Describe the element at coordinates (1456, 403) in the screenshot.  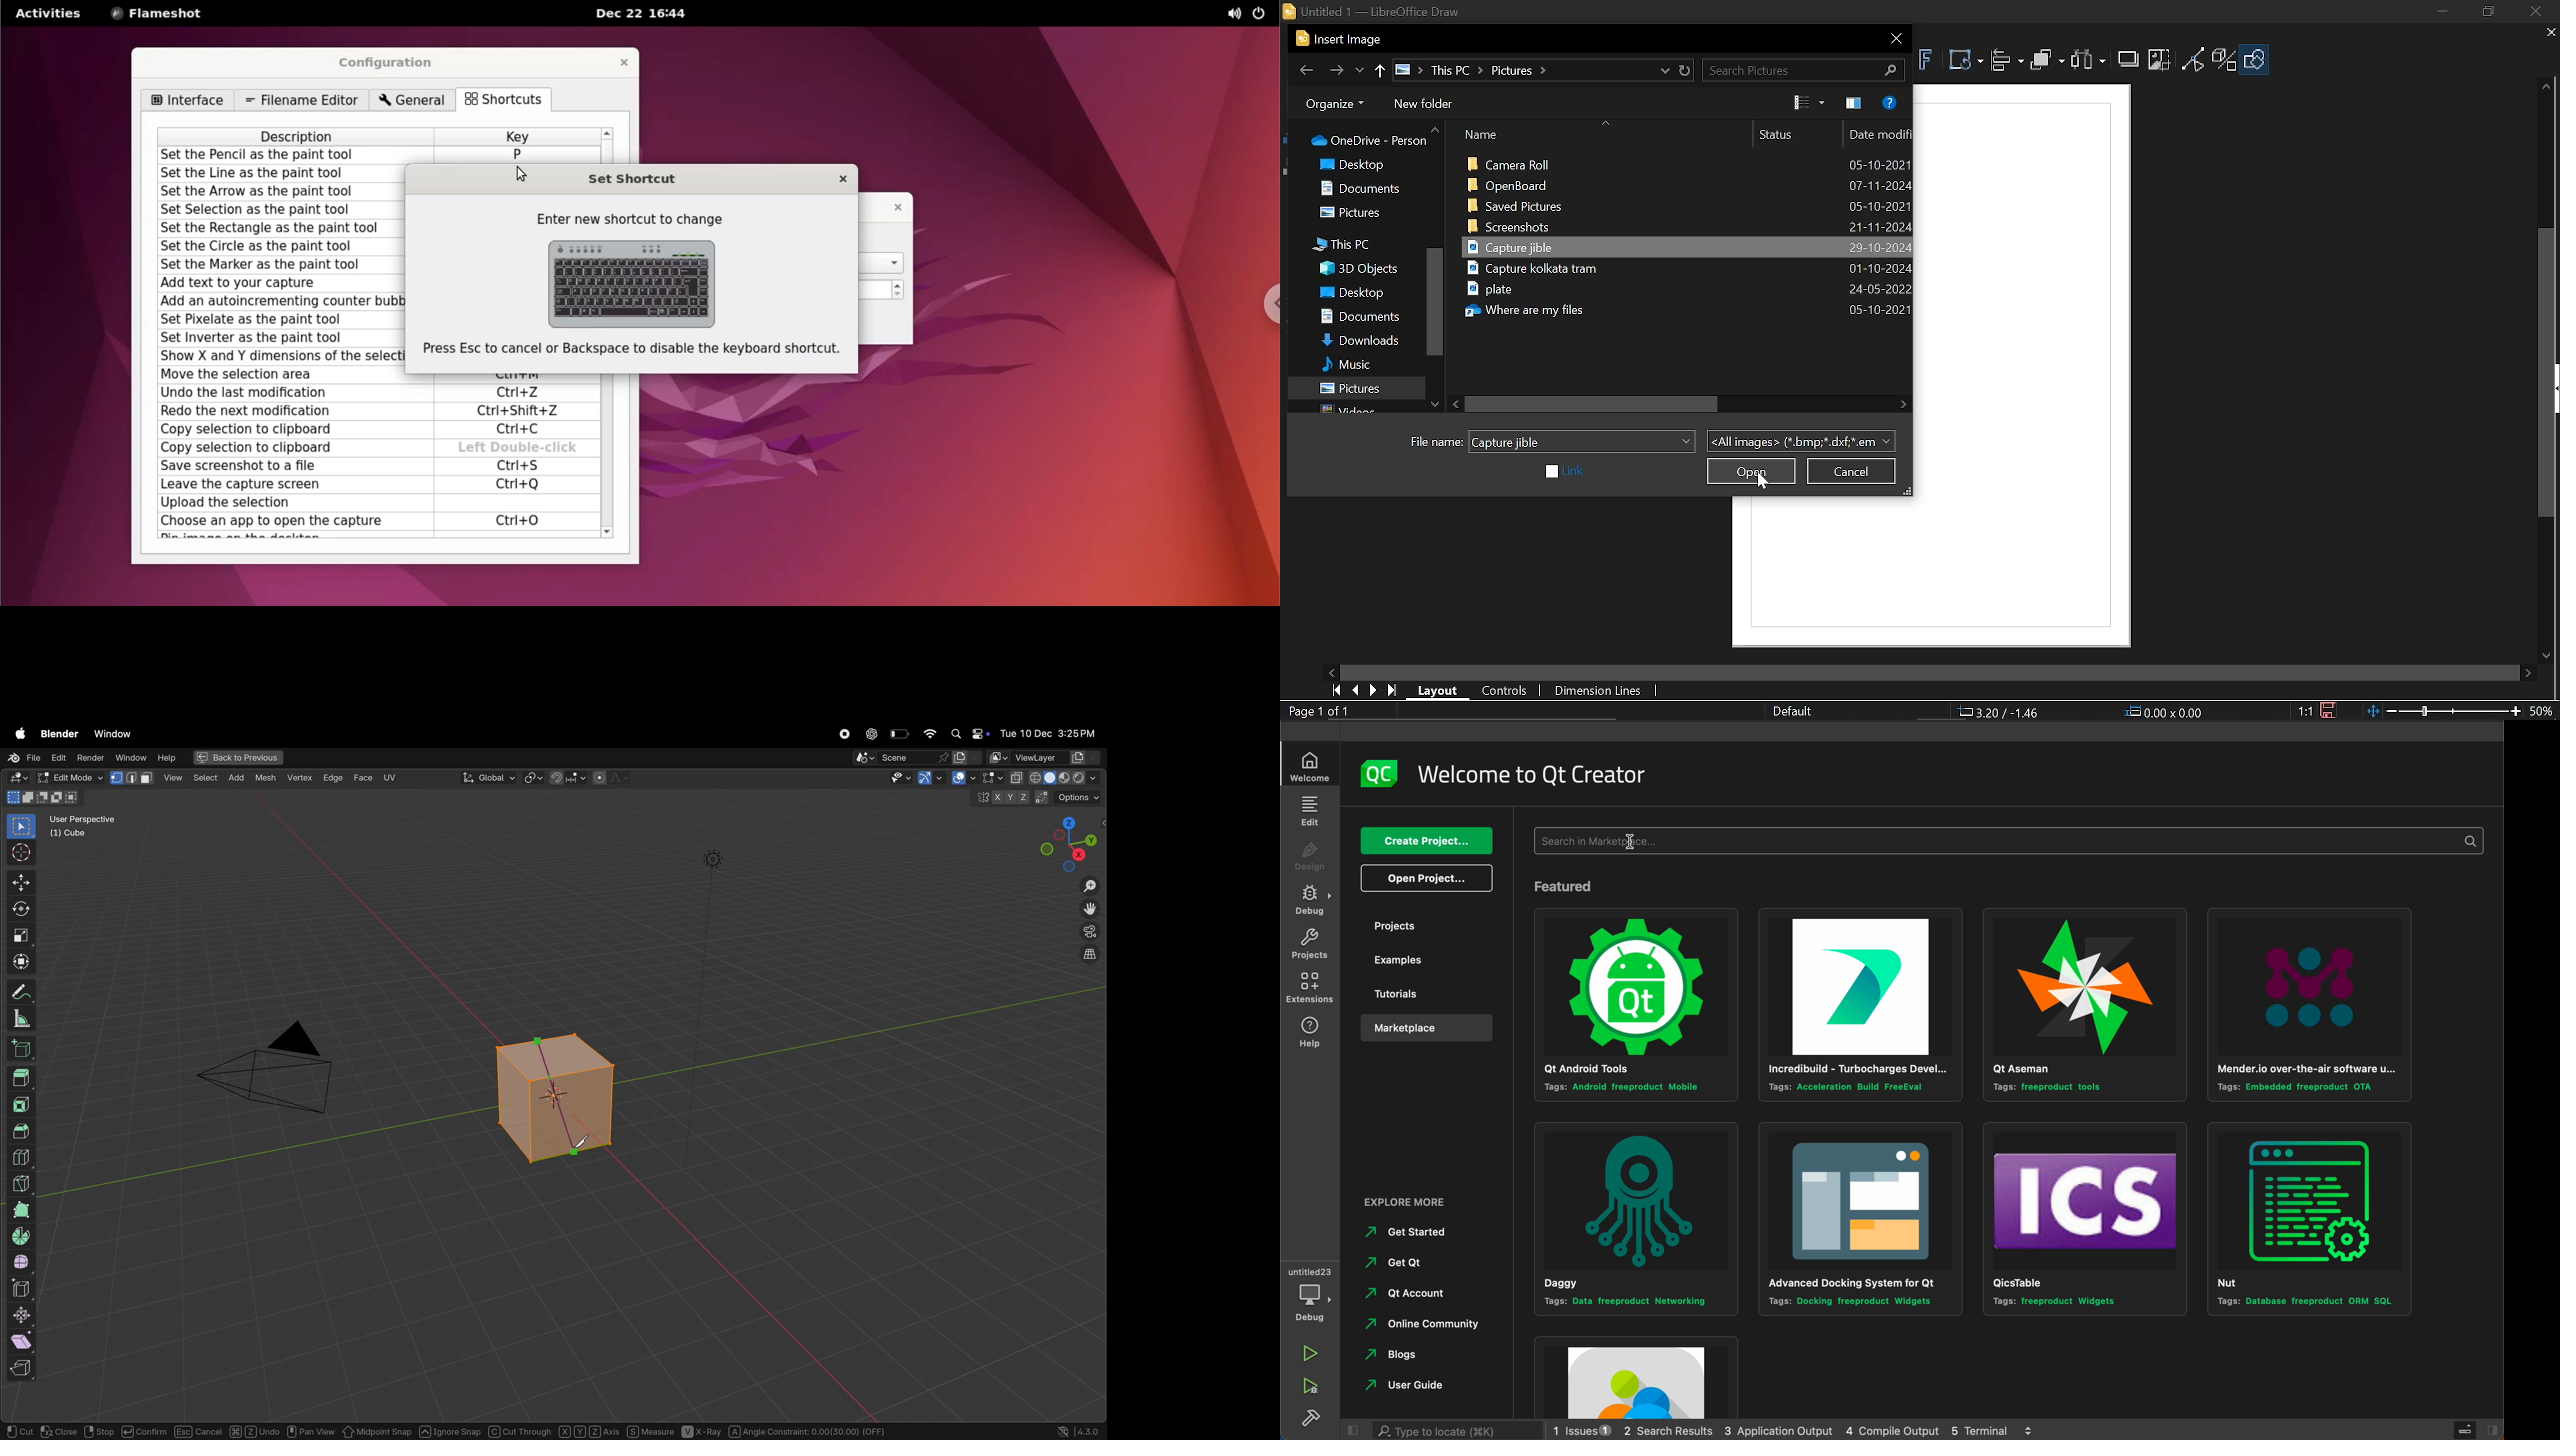
I see `Move left` at that location.